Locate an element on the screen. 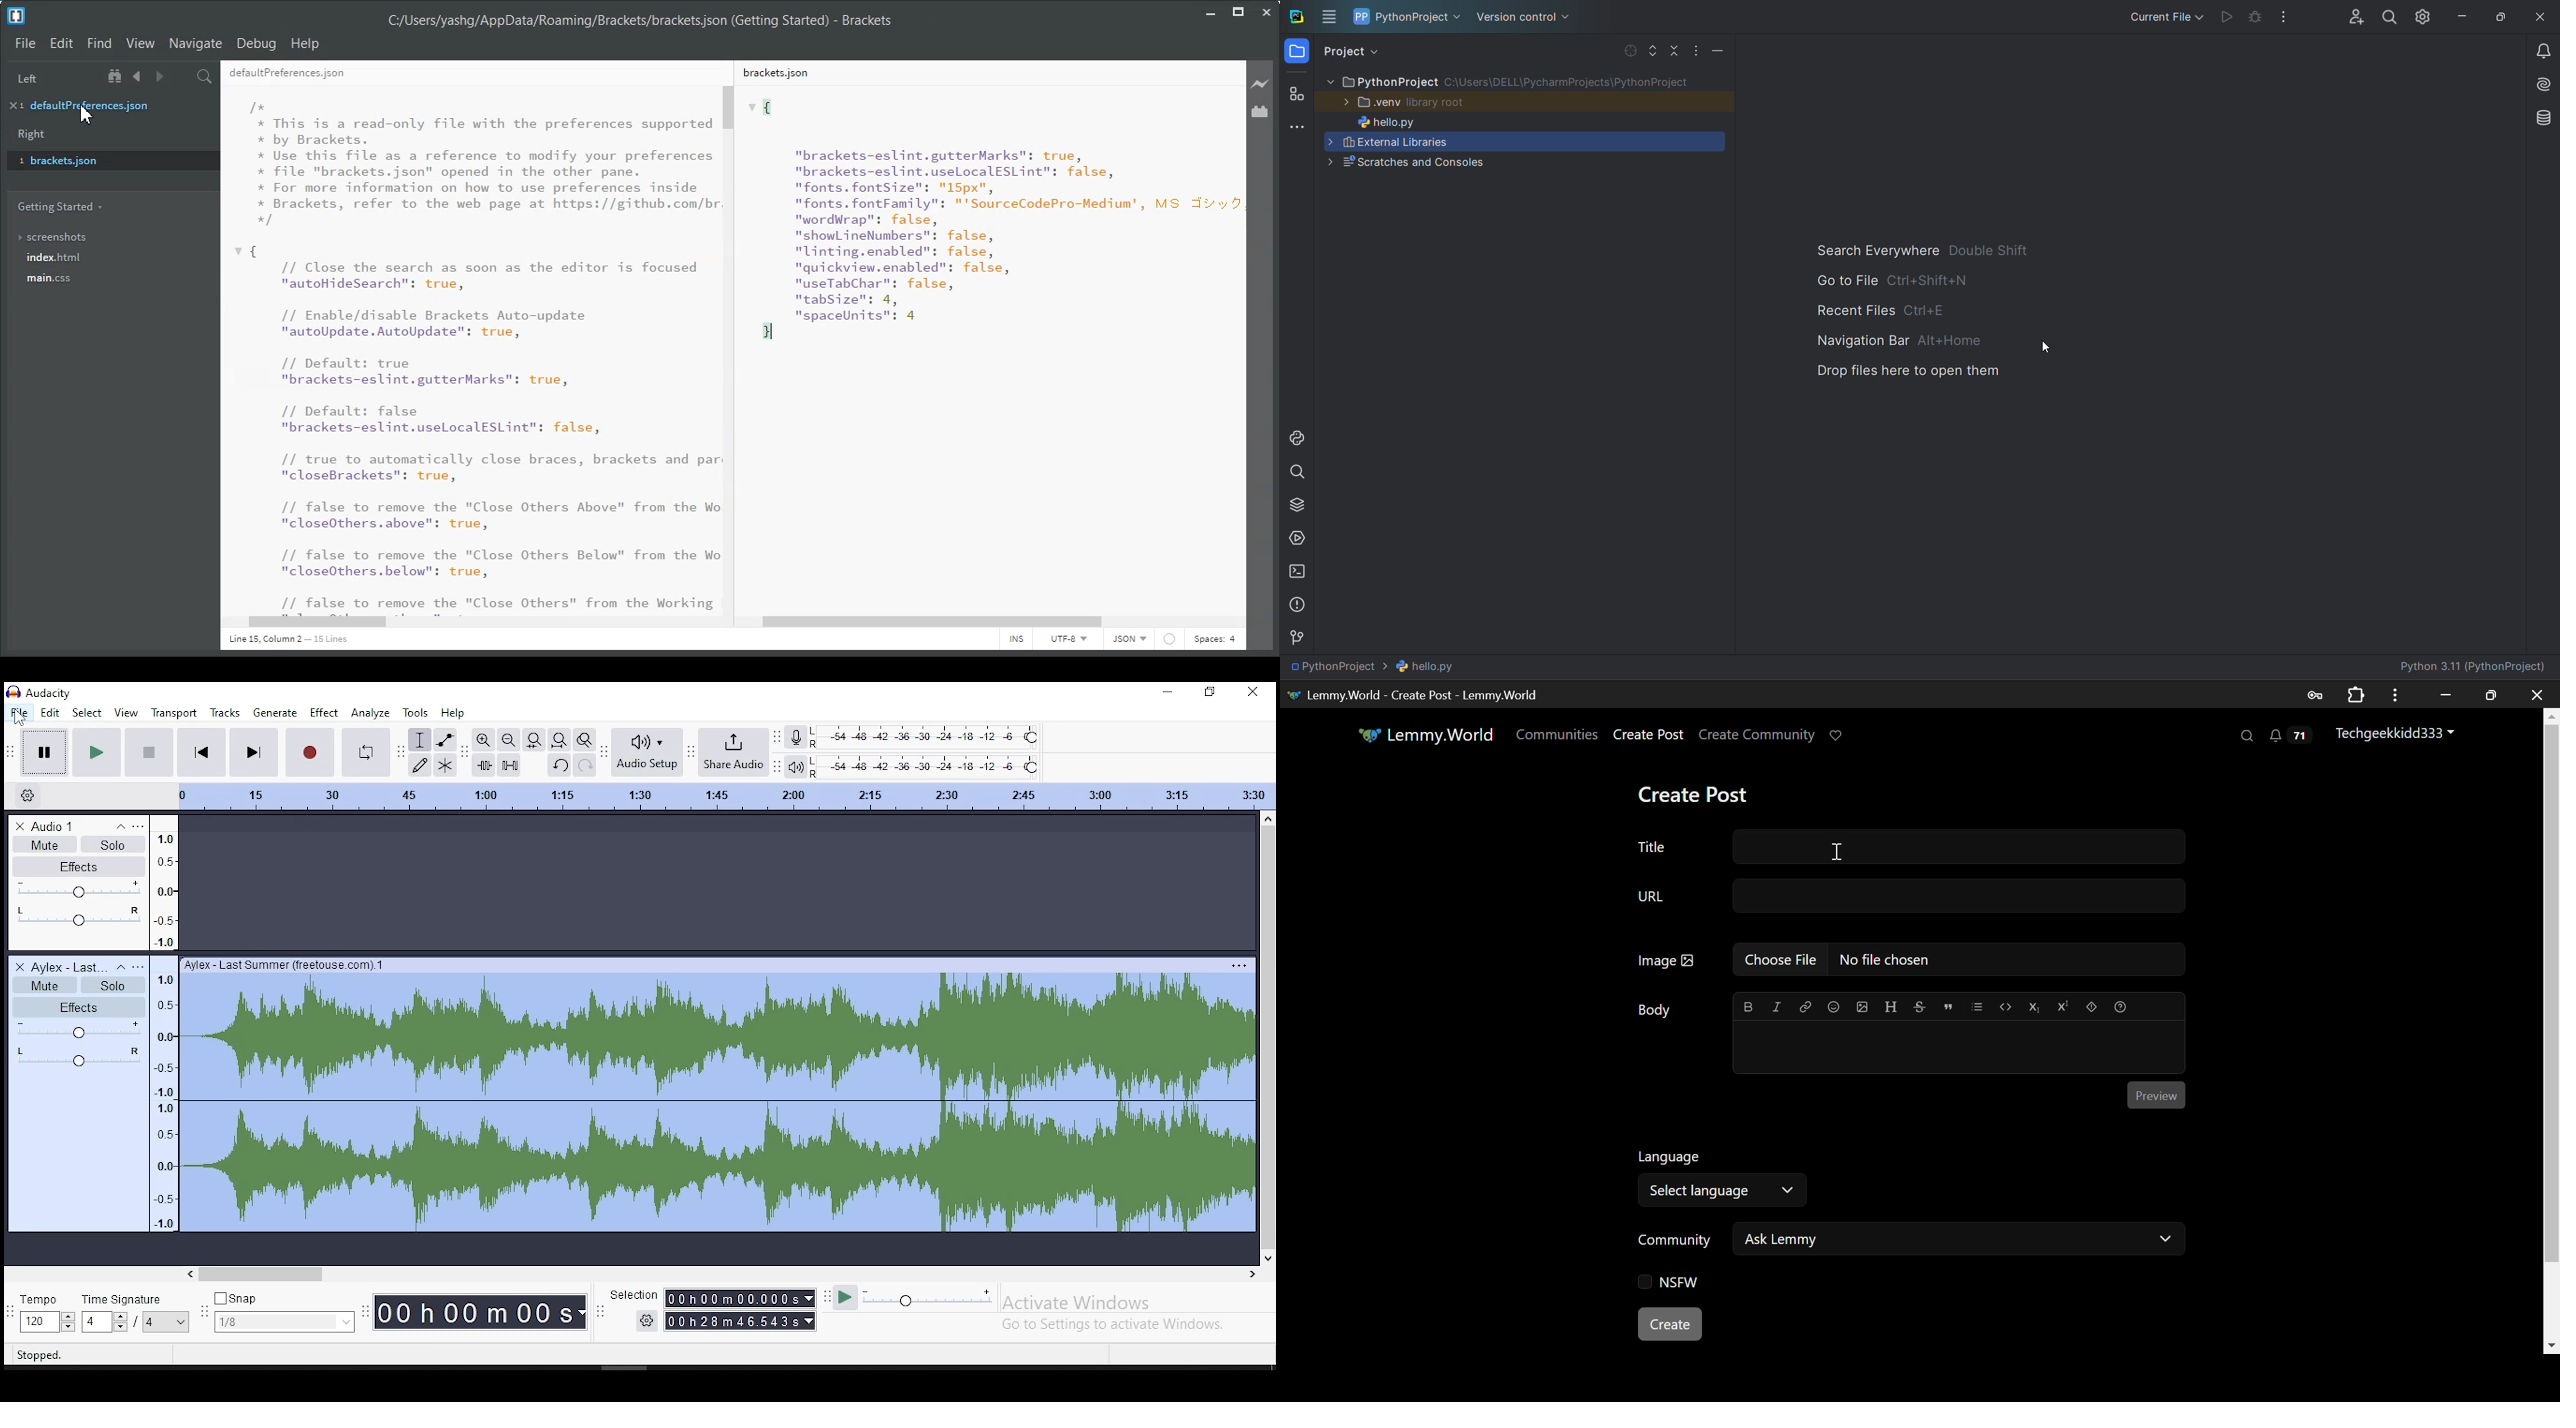  notifications is located at coordinates (2544, 51).